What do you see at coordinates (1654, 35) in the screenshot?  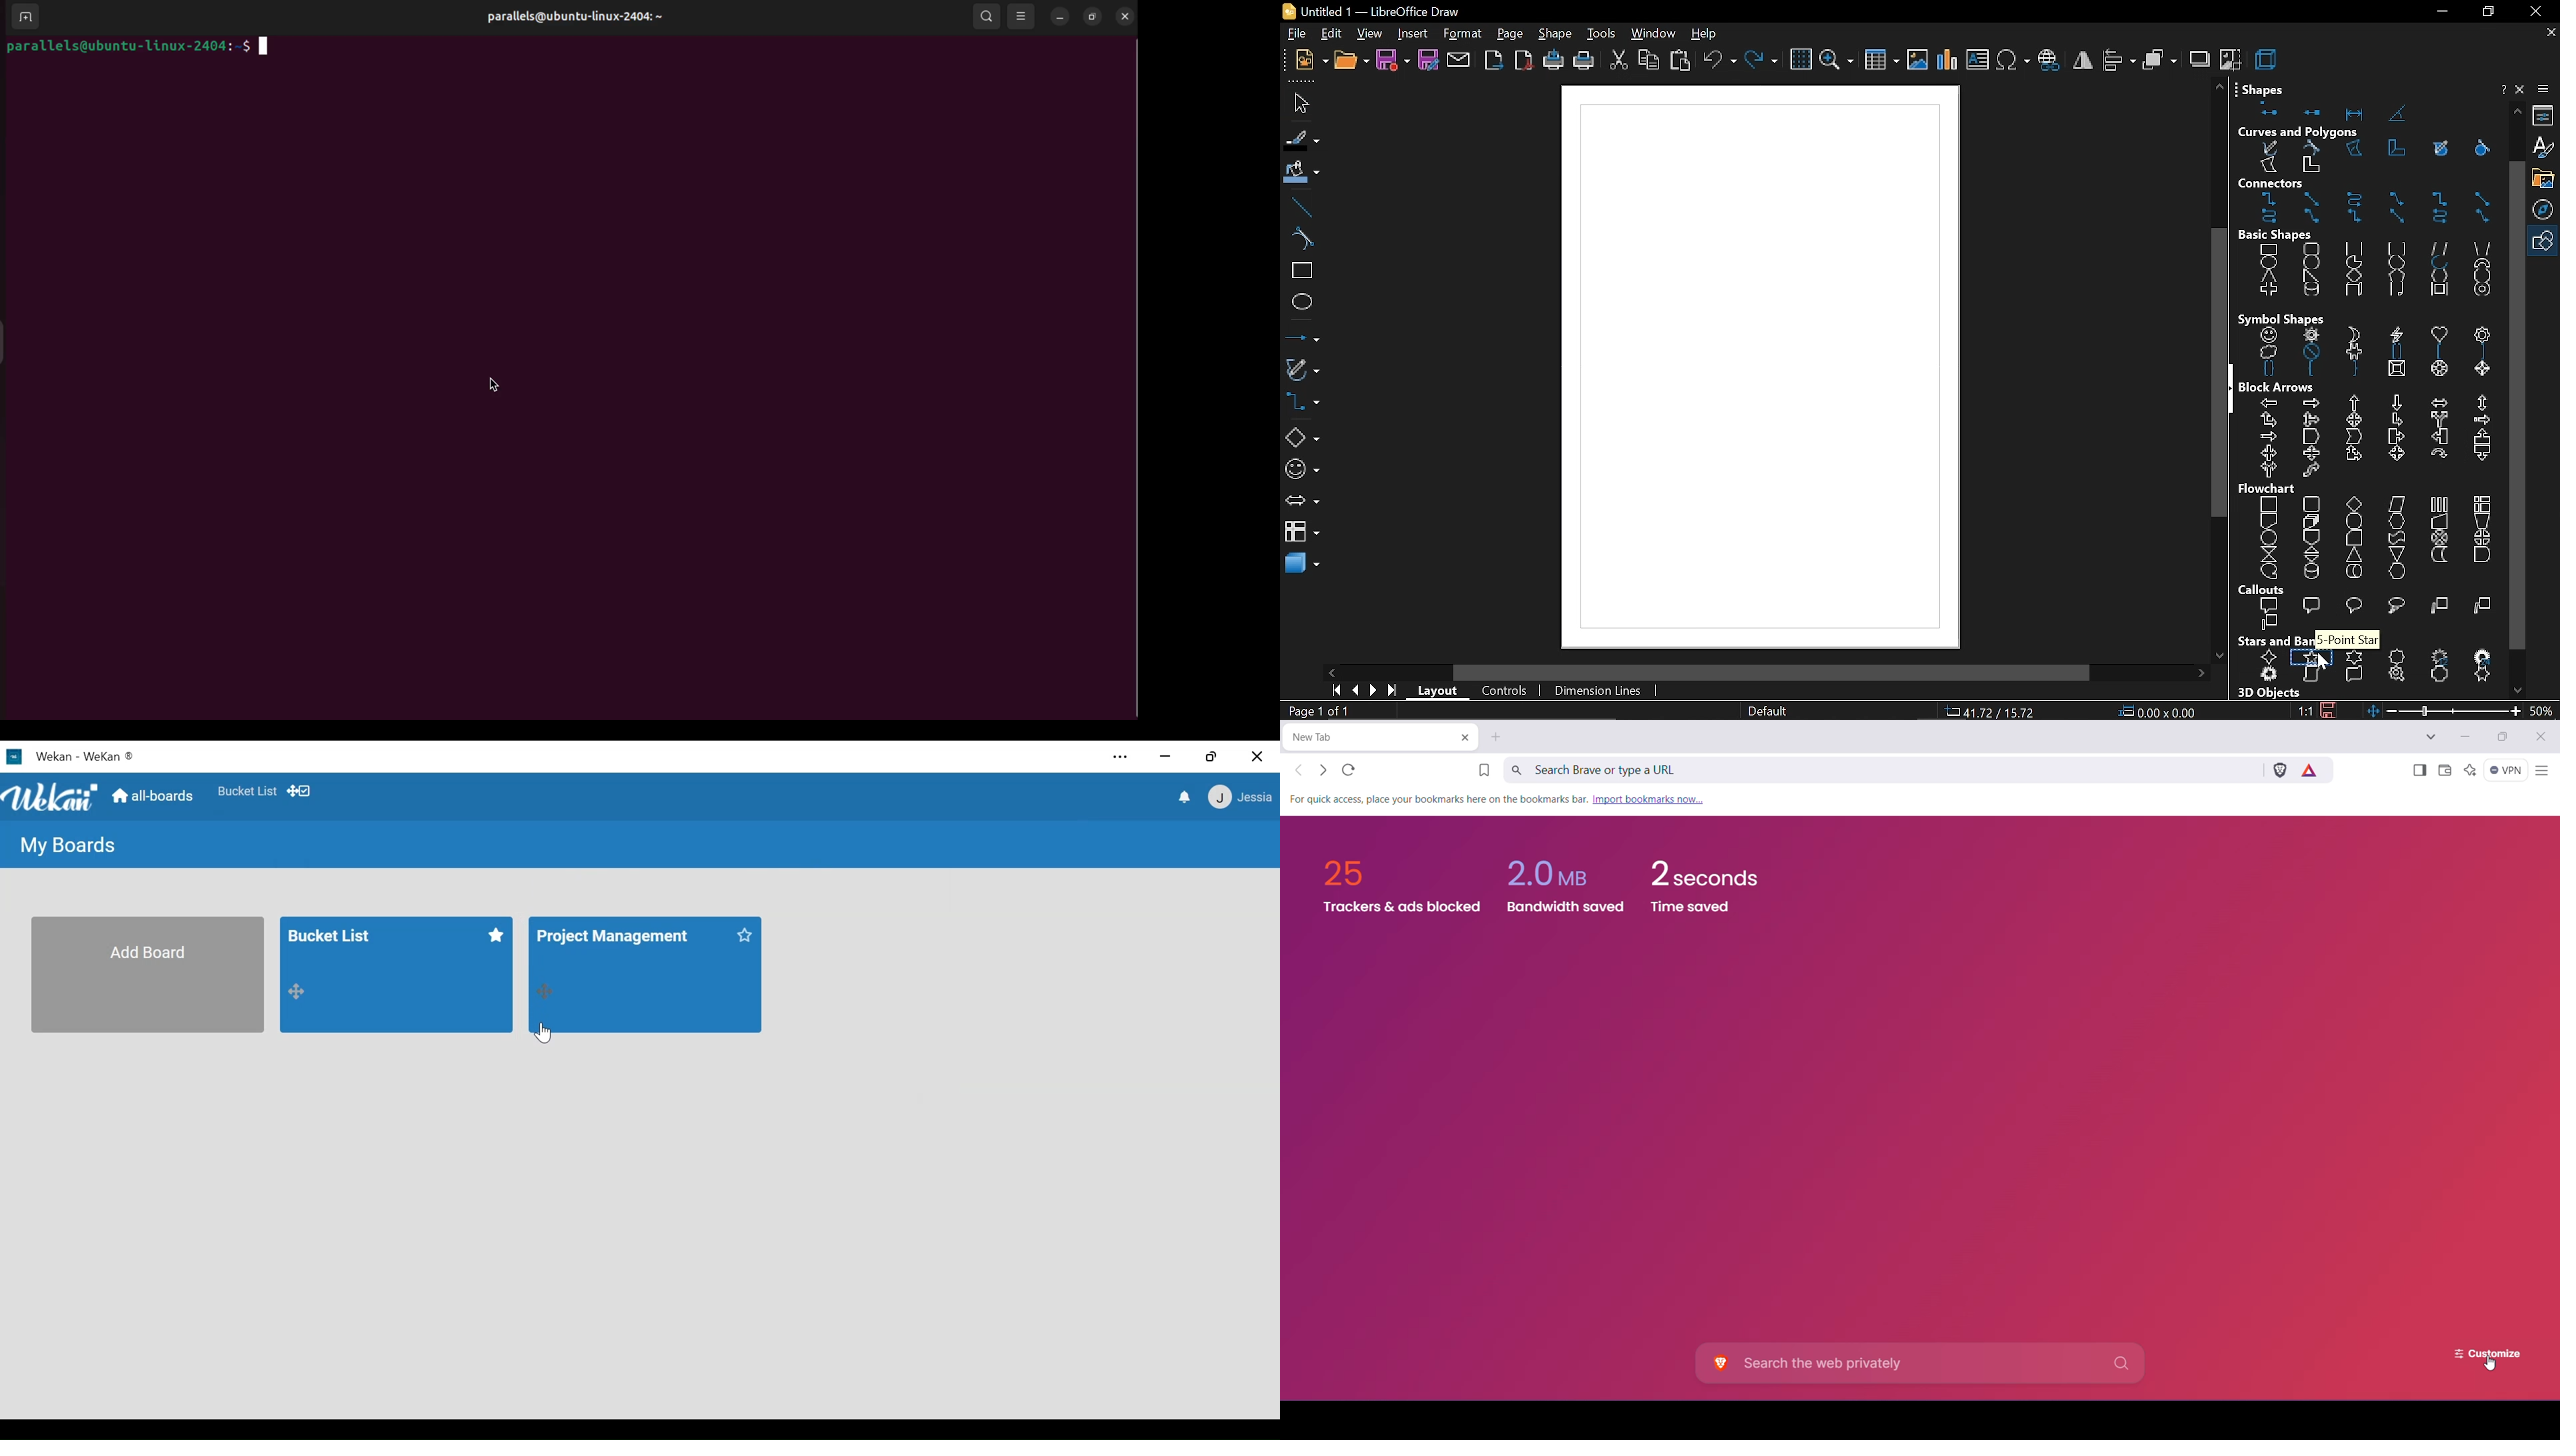 I see `window` at bounding box center [1654, 35].